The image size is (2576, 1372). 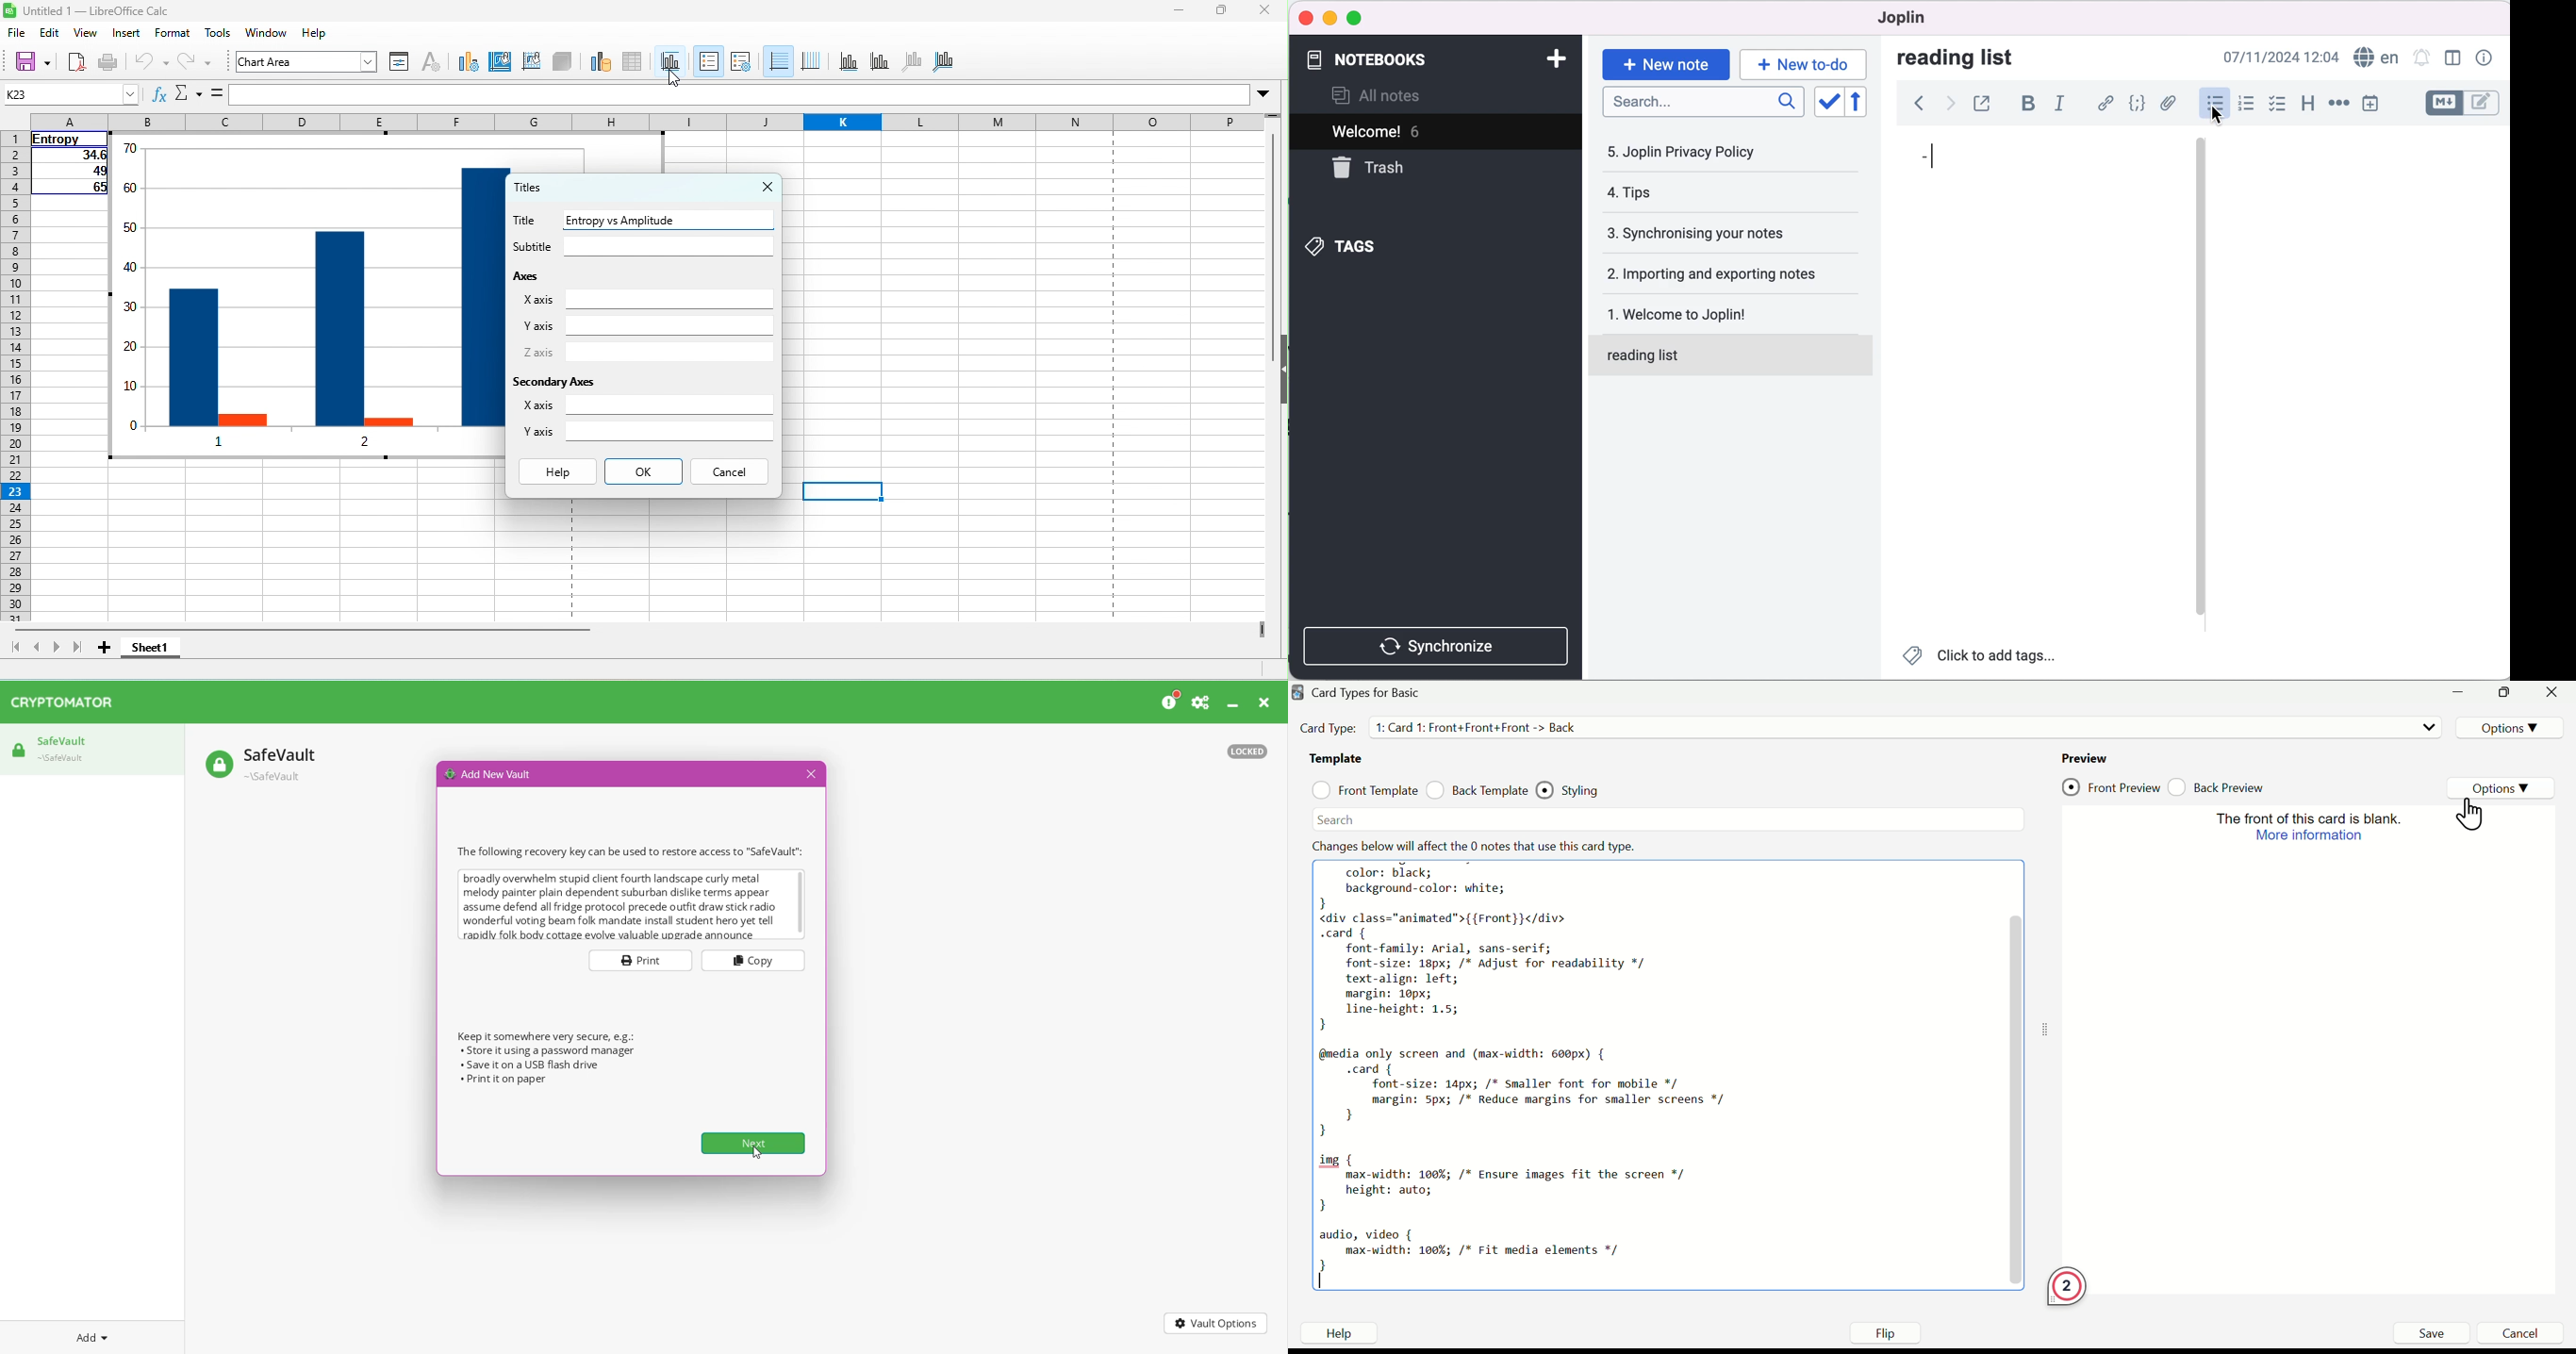 What do you see at coordinates (2277, 57) in the screenshot?
I see `07/11/2024 09:02` at bounding box center [2277, 57].